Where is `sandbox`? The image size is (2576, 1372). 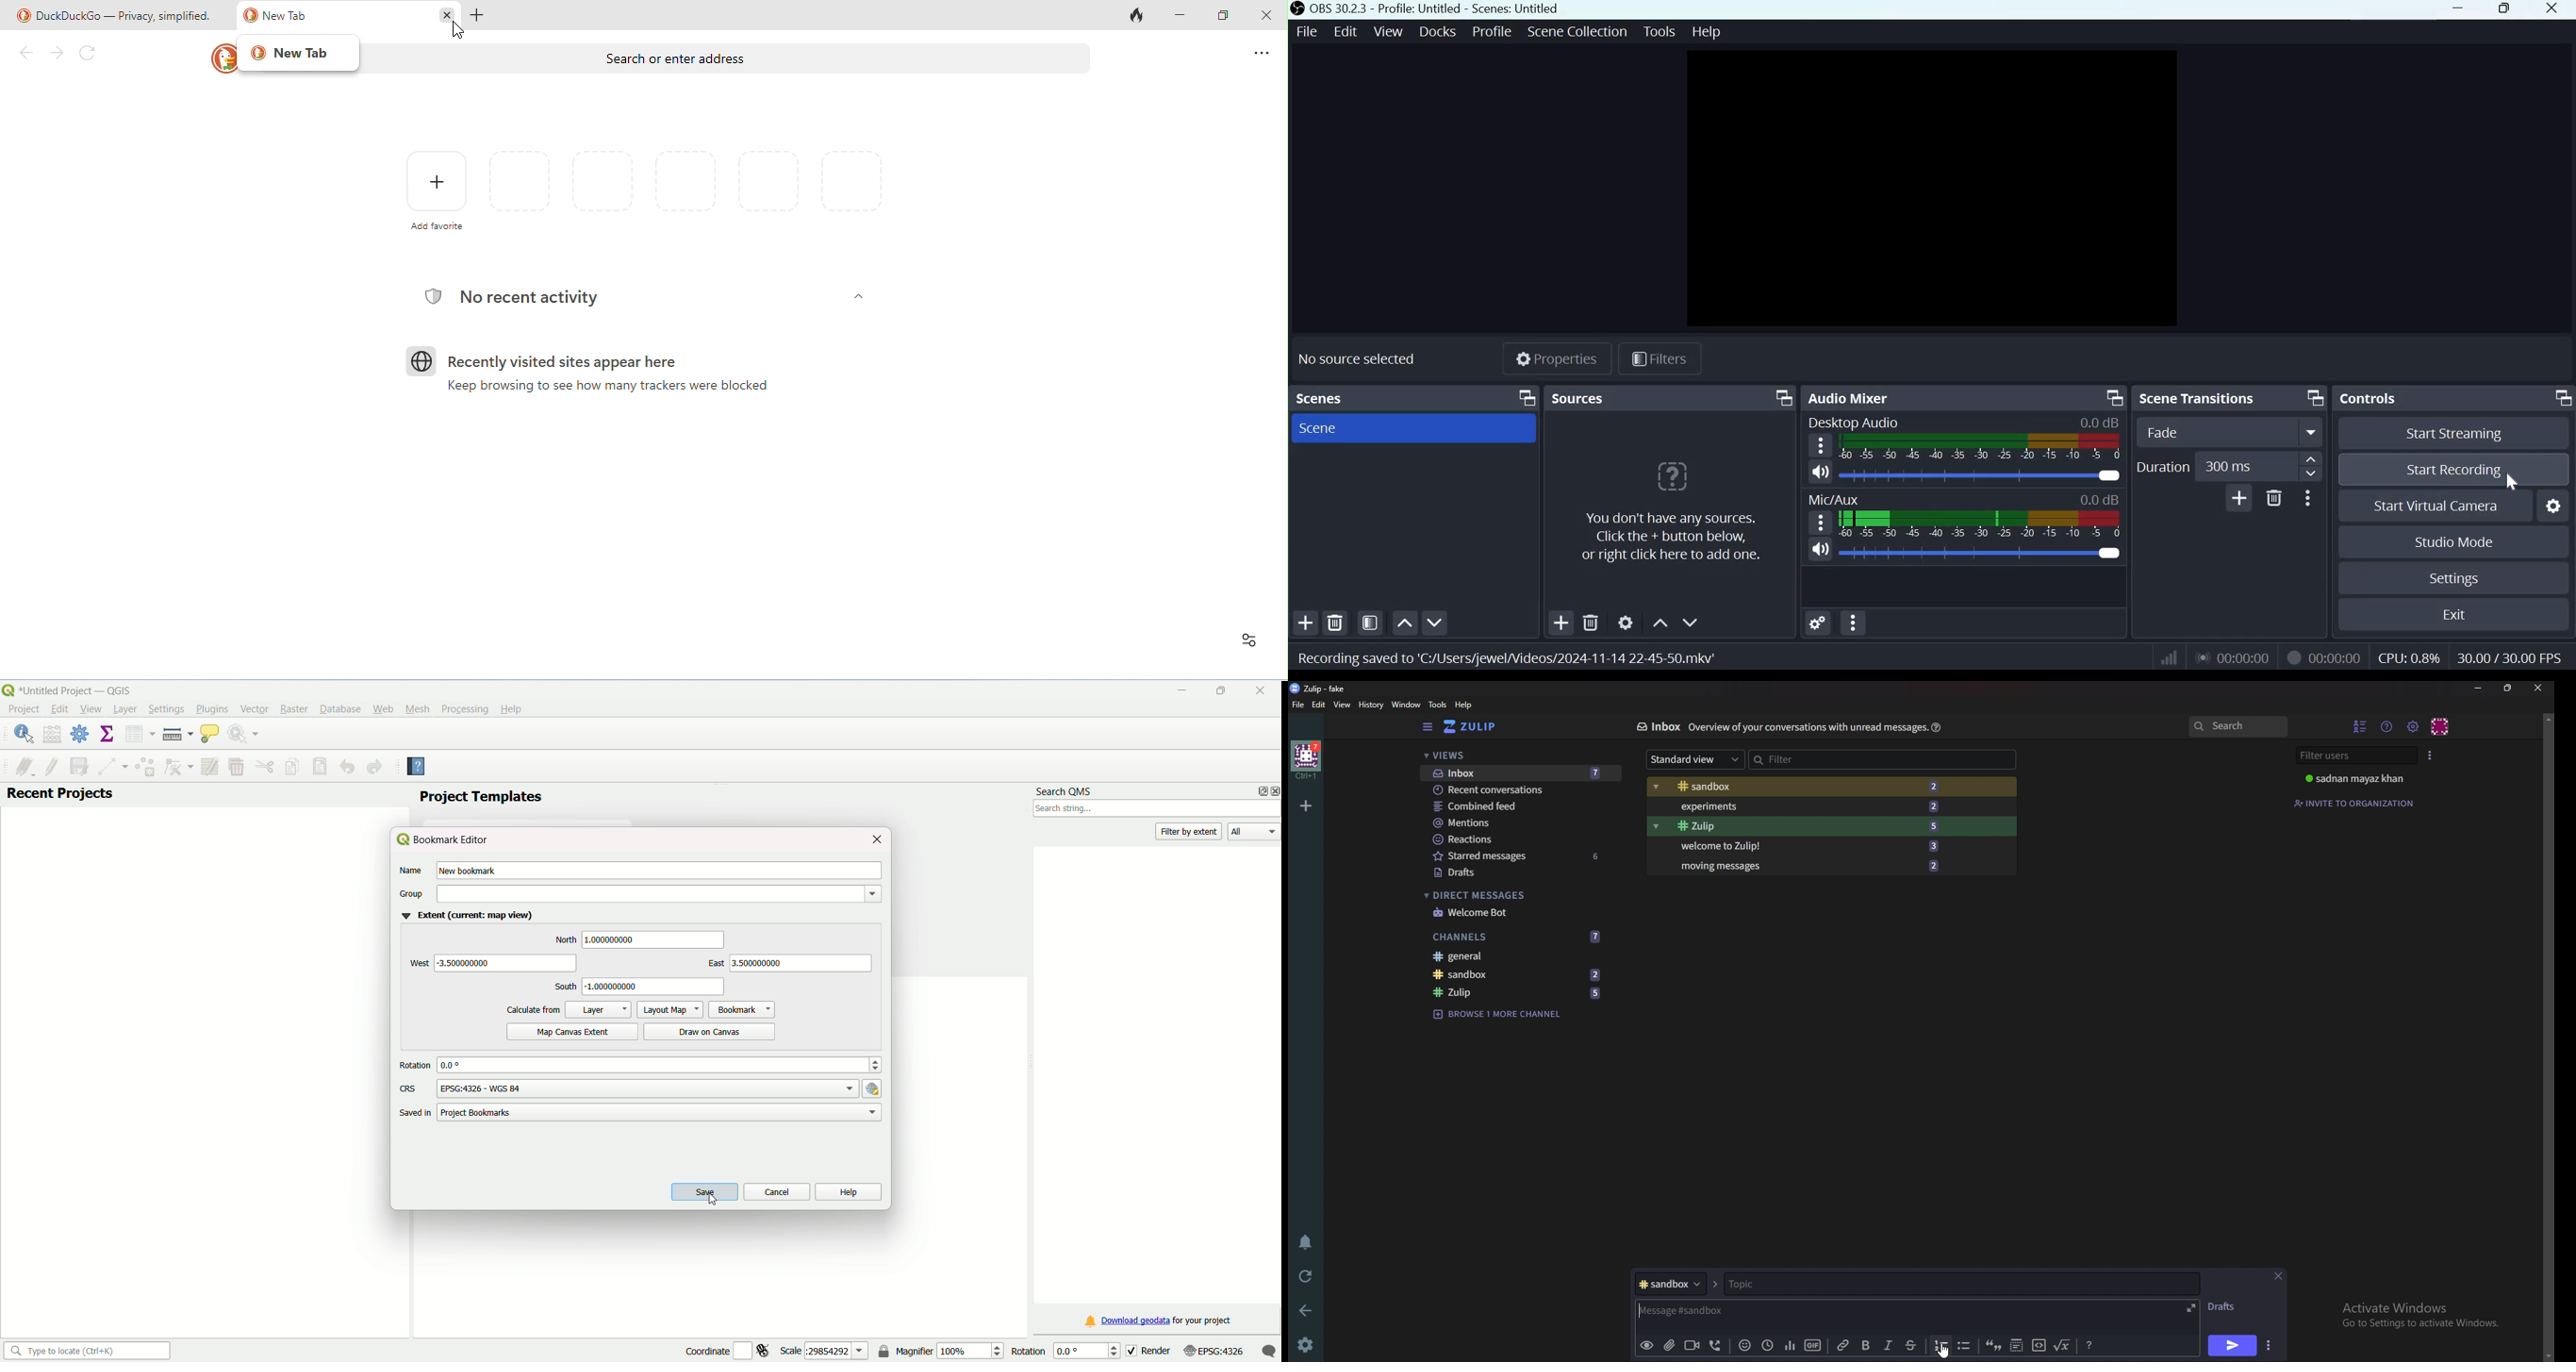
sandbox is located at coordinates (1521, 975).